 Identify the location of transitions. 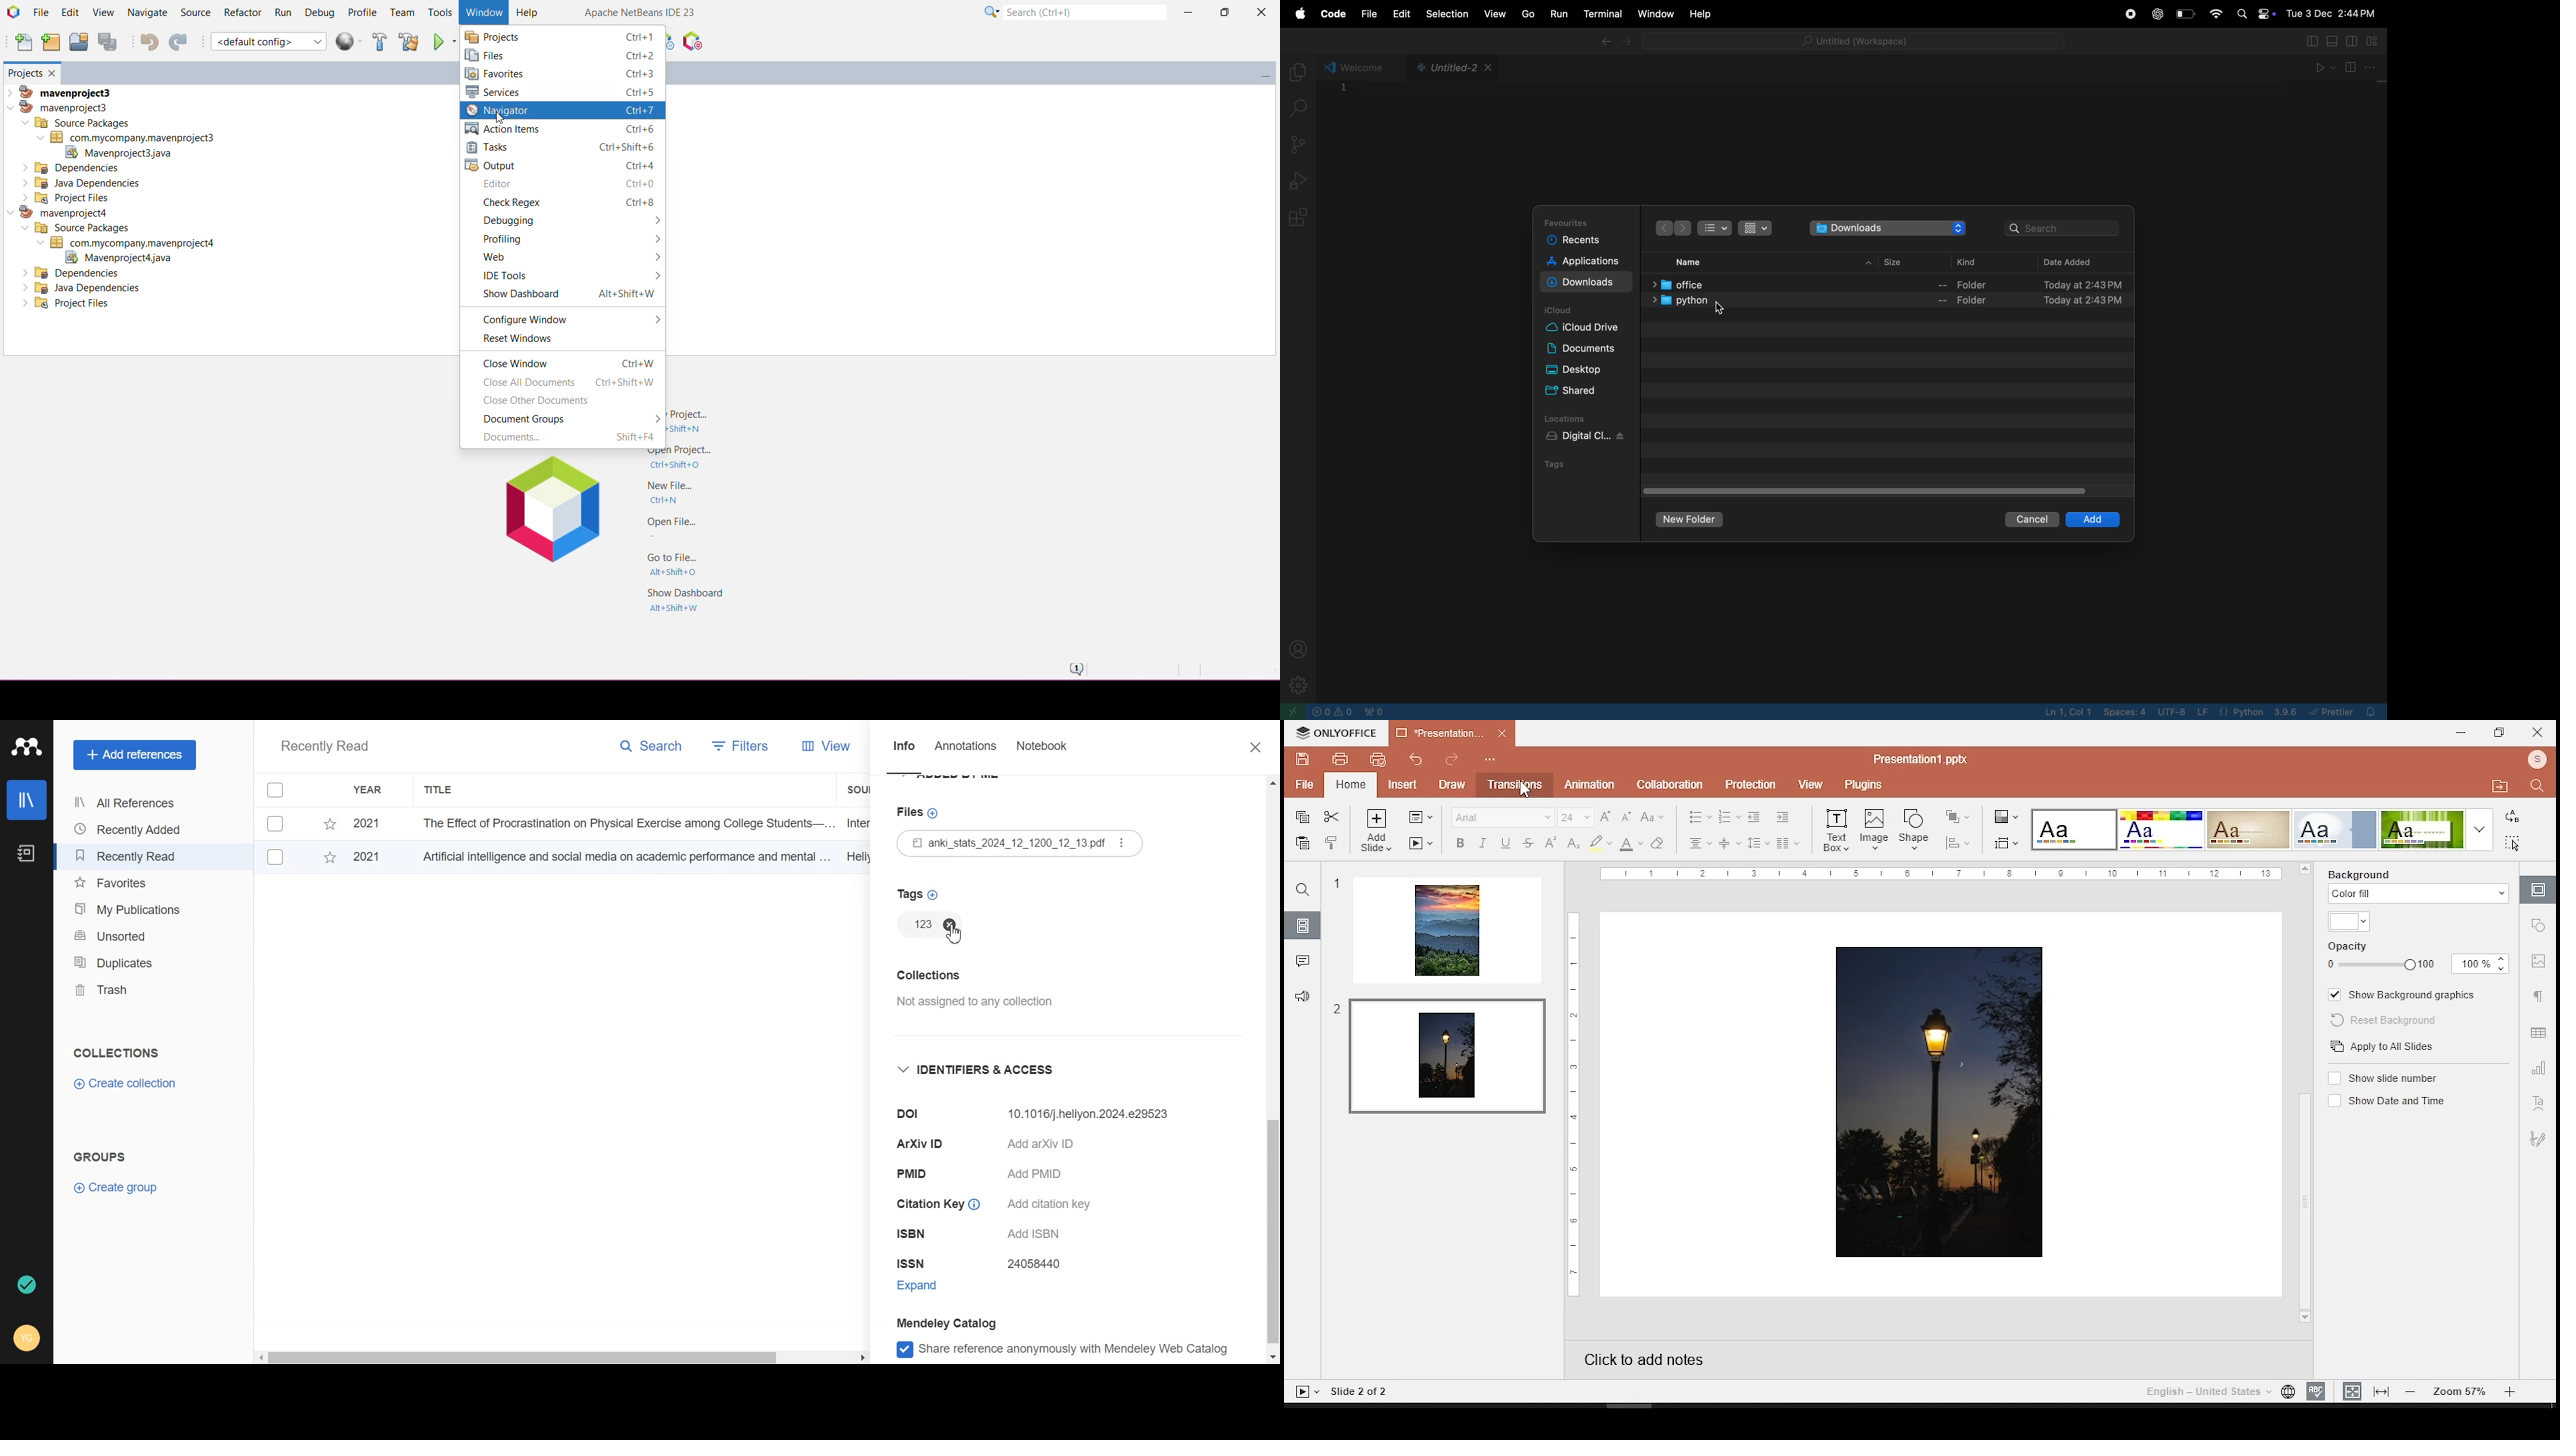
(1512, 784).